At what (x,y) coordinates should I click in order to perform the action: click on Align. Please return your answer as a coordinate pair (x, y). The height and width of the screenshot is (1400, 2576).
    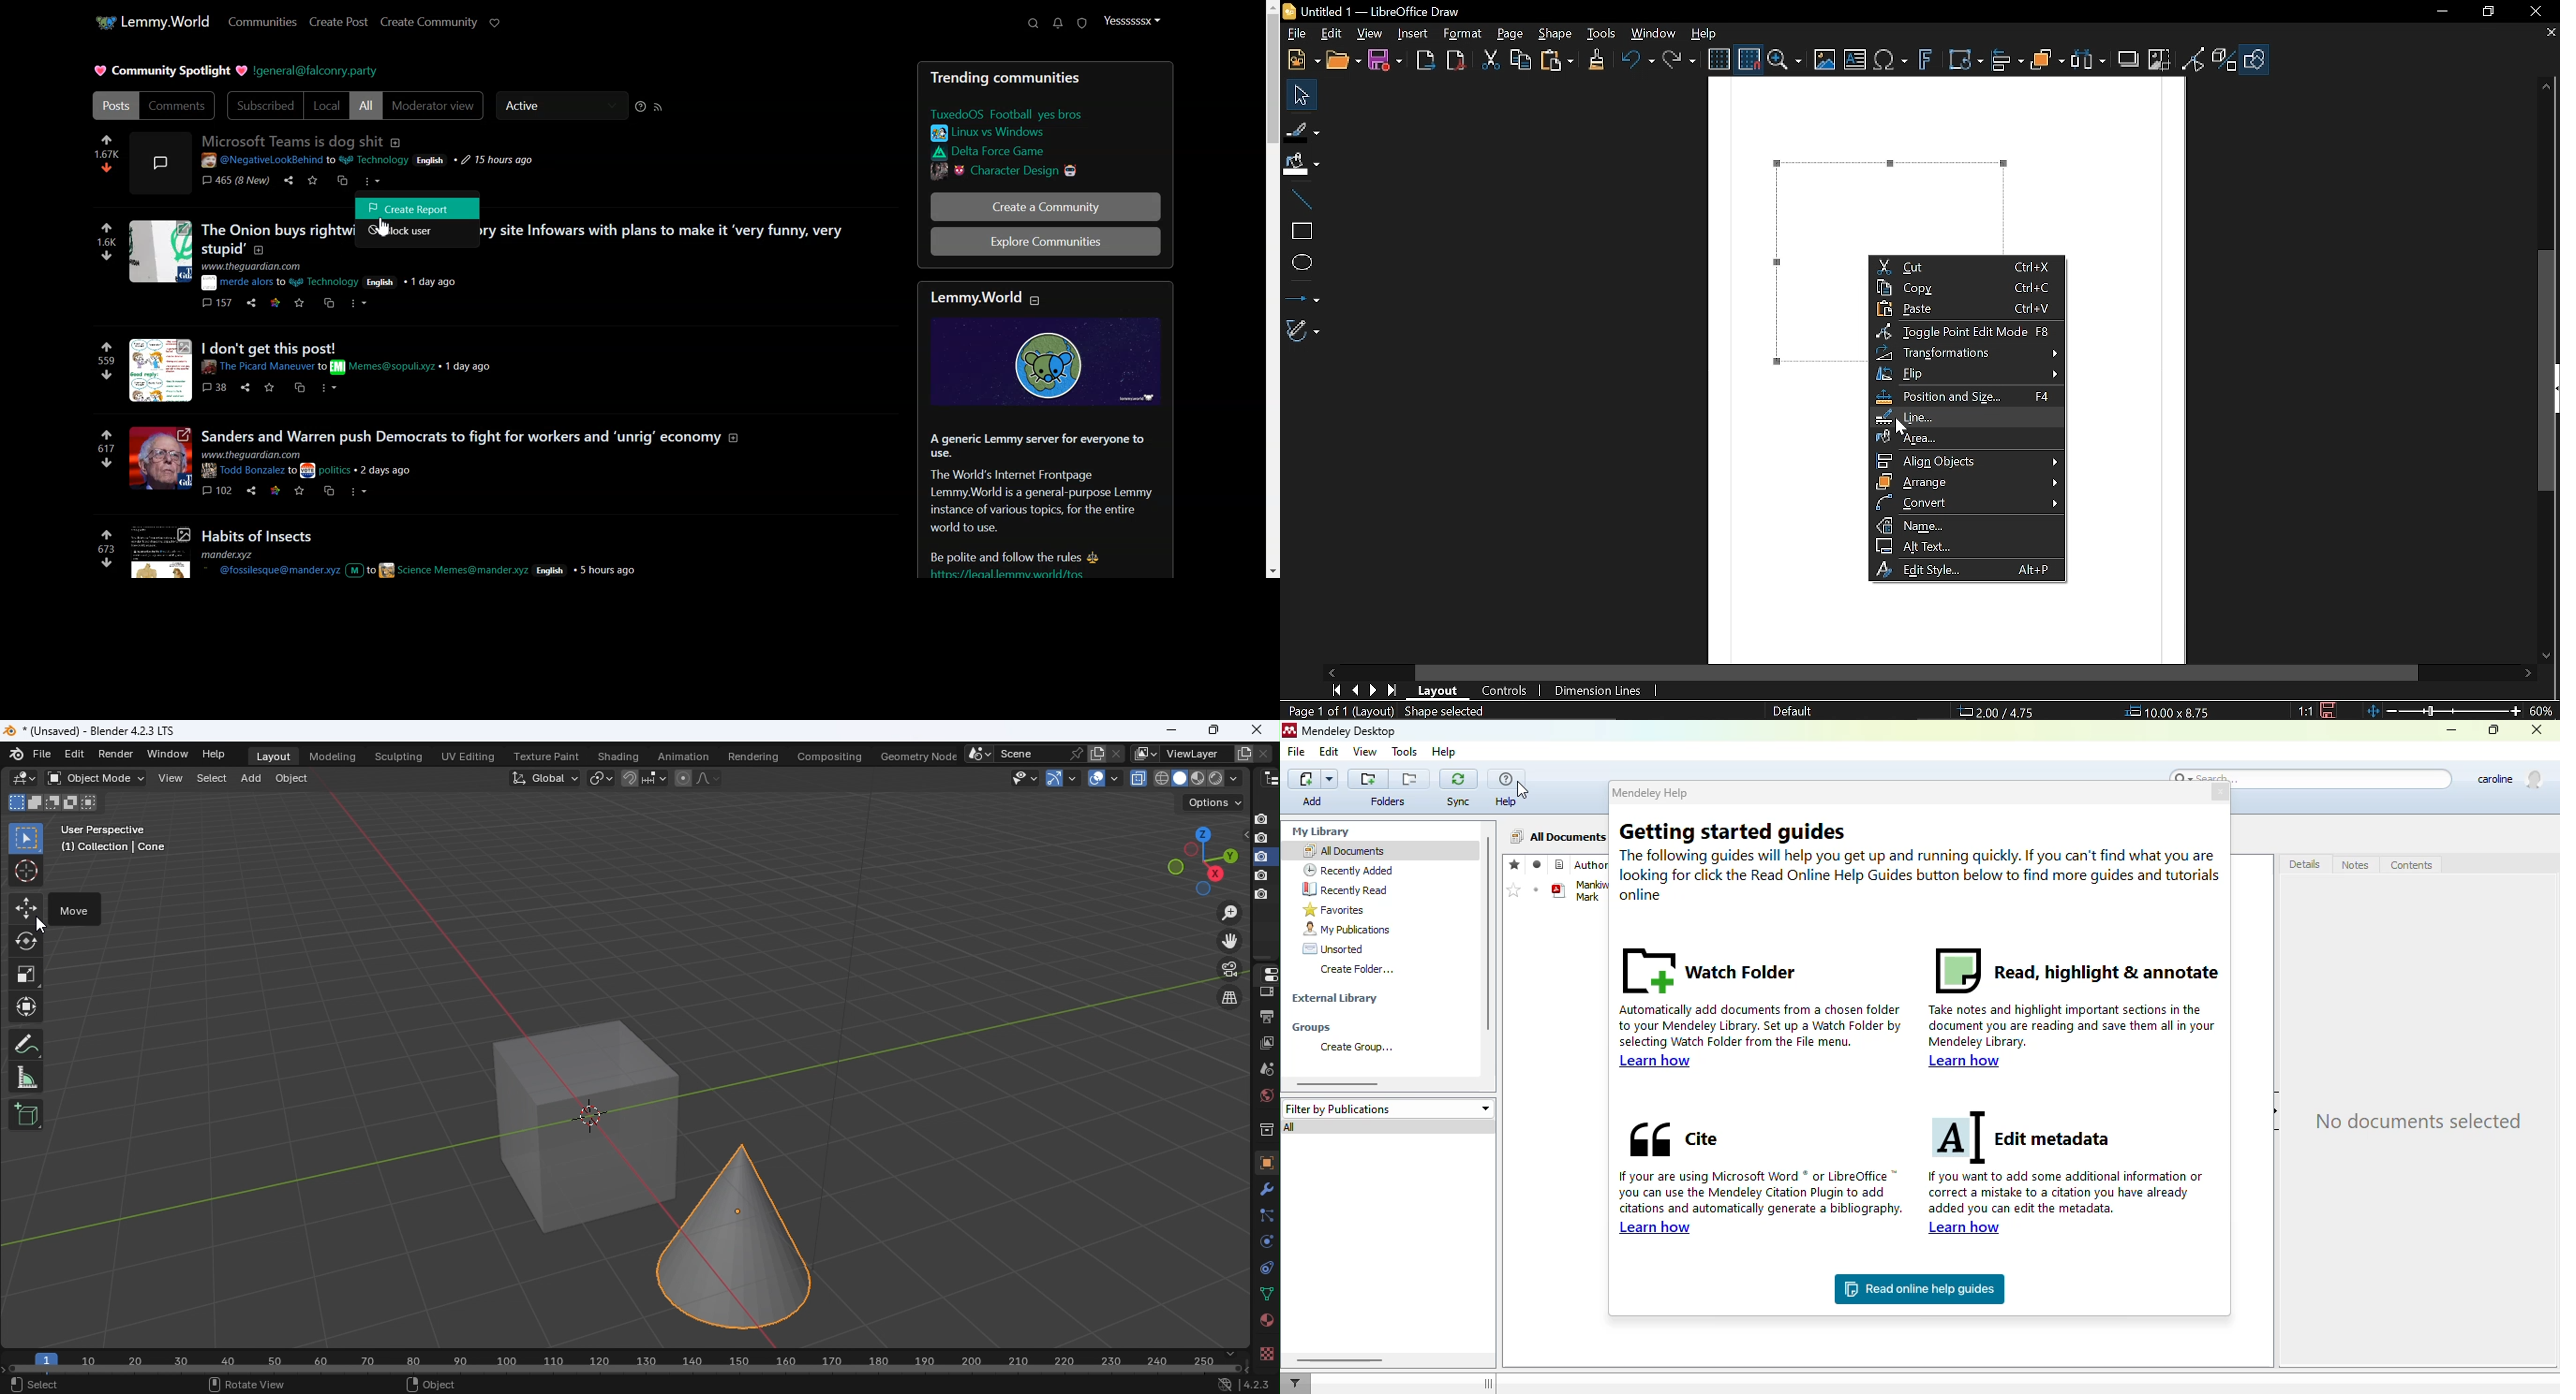
    Looking at the image, I should click on (2008, 61).